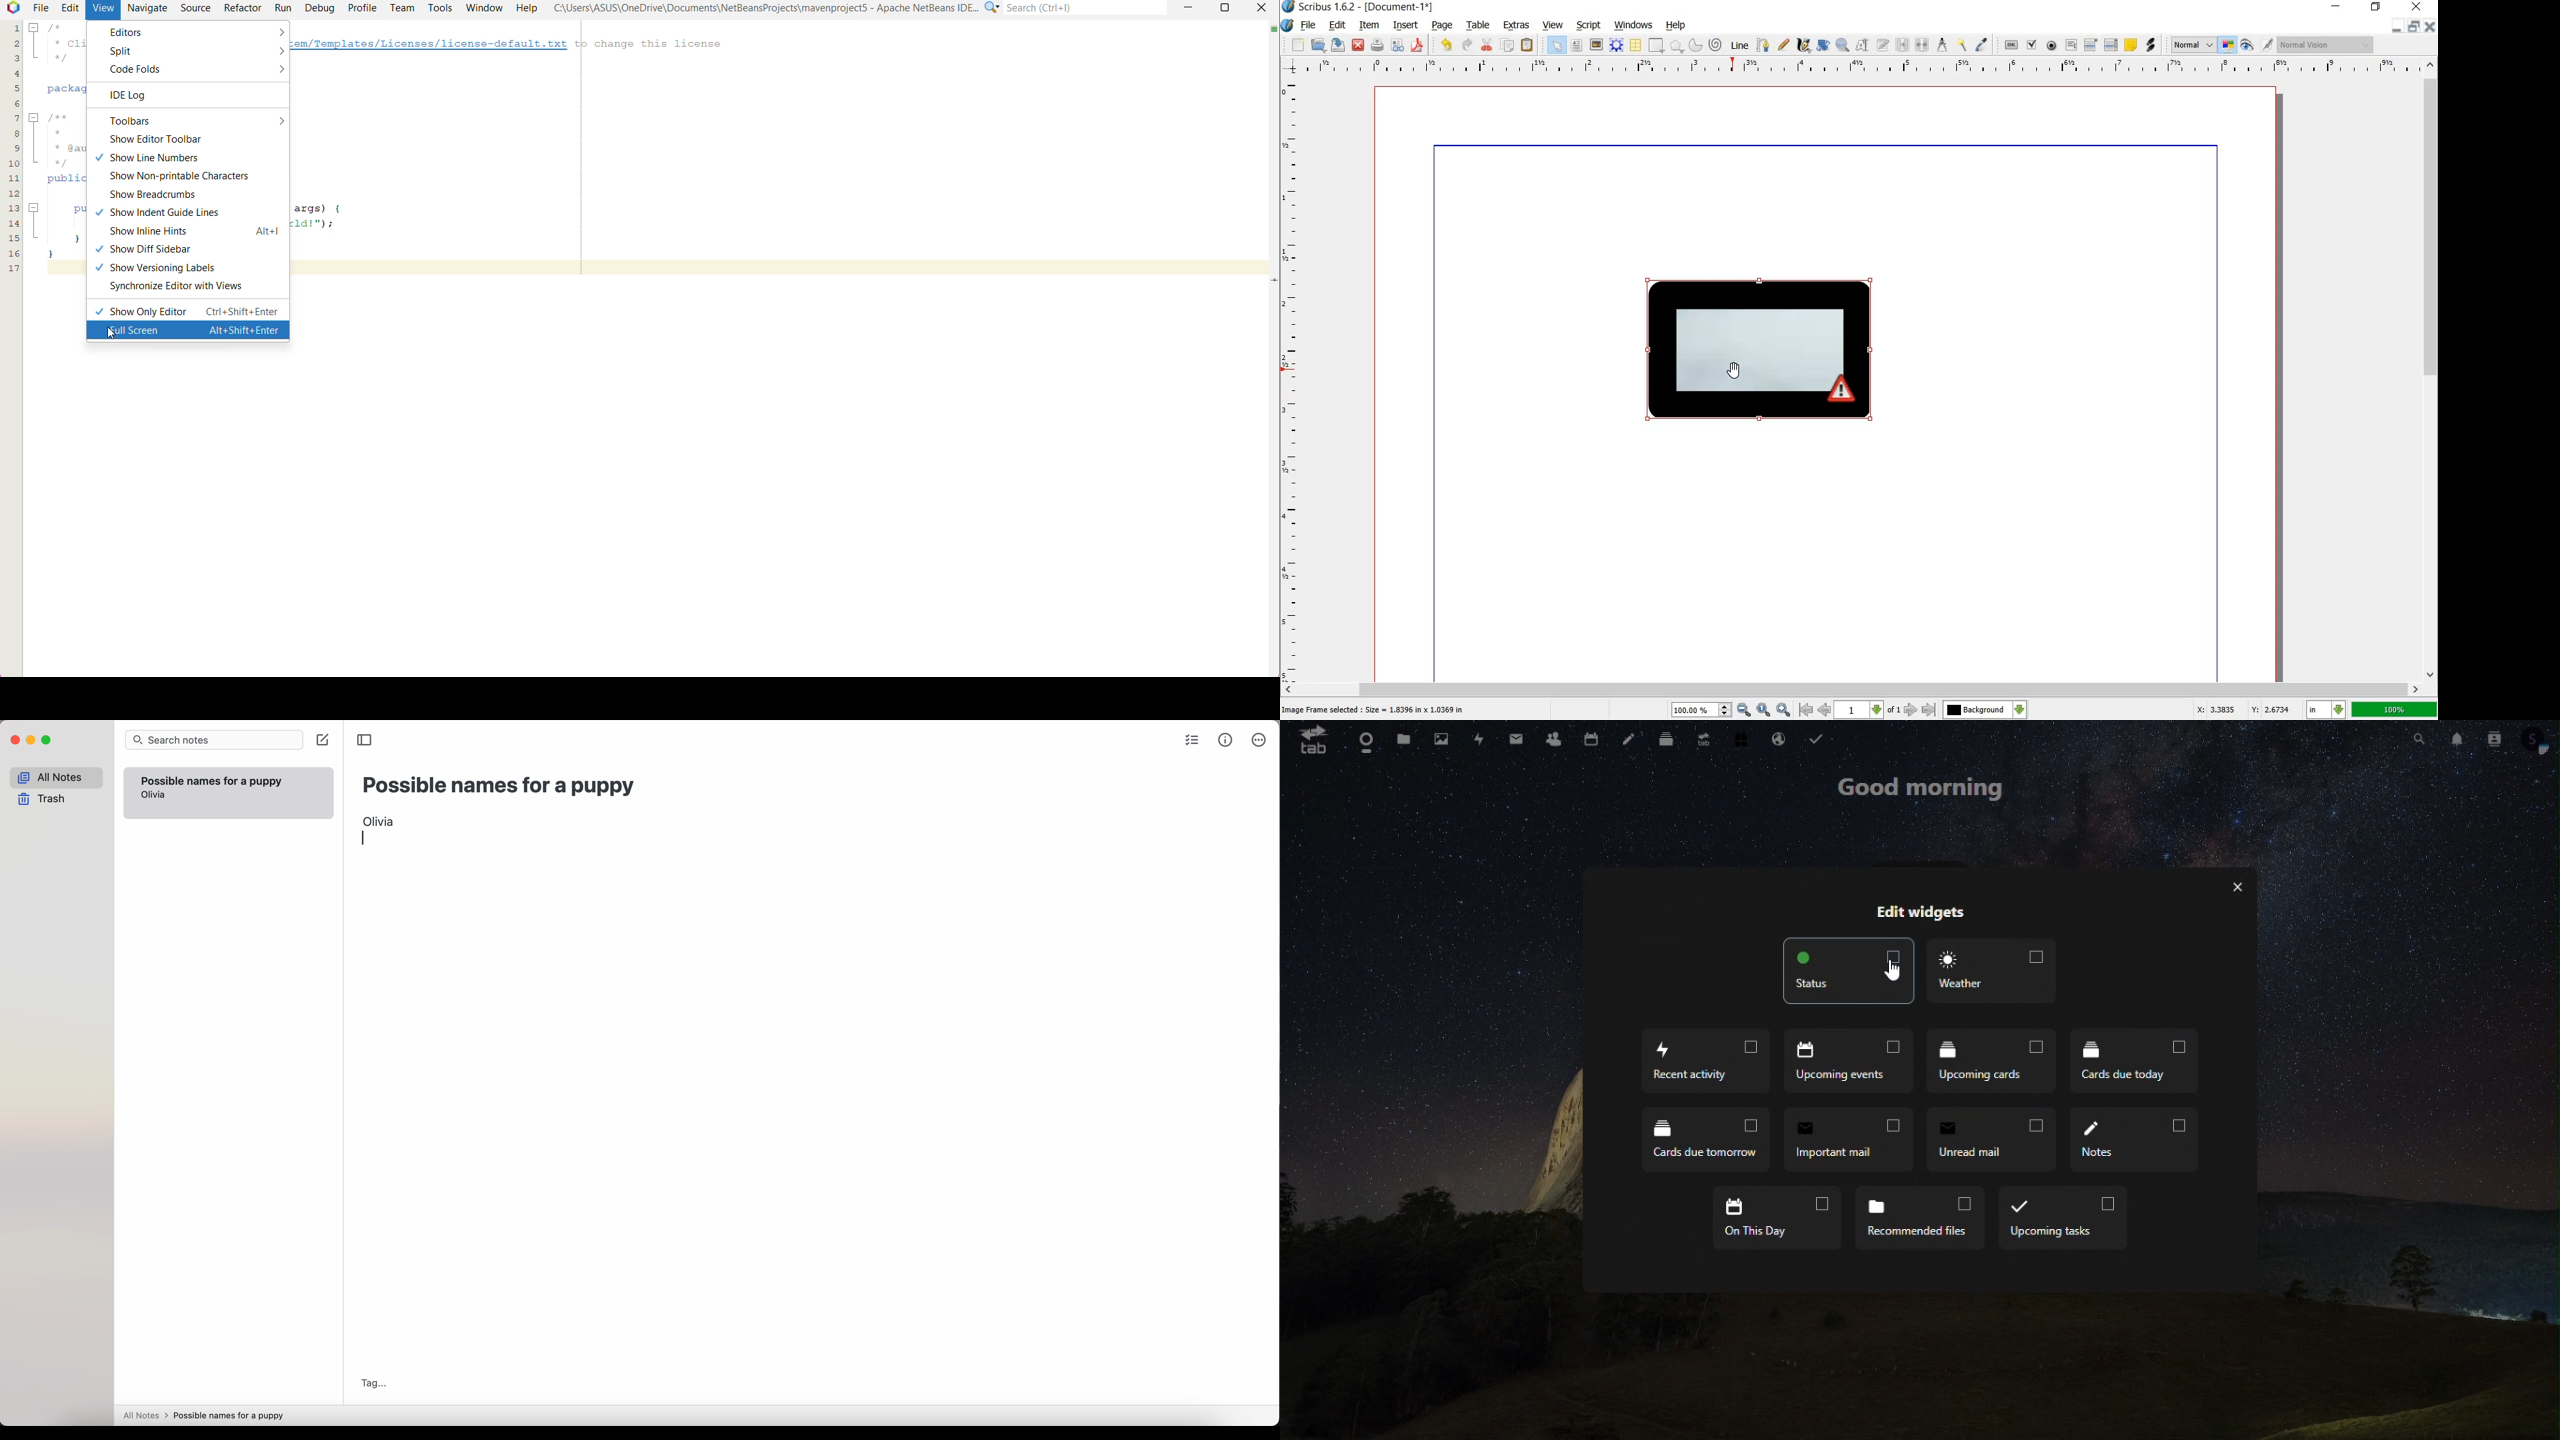 The image size is (2576, 1456). I want to click on page number drop down box, so click(1867, 708).